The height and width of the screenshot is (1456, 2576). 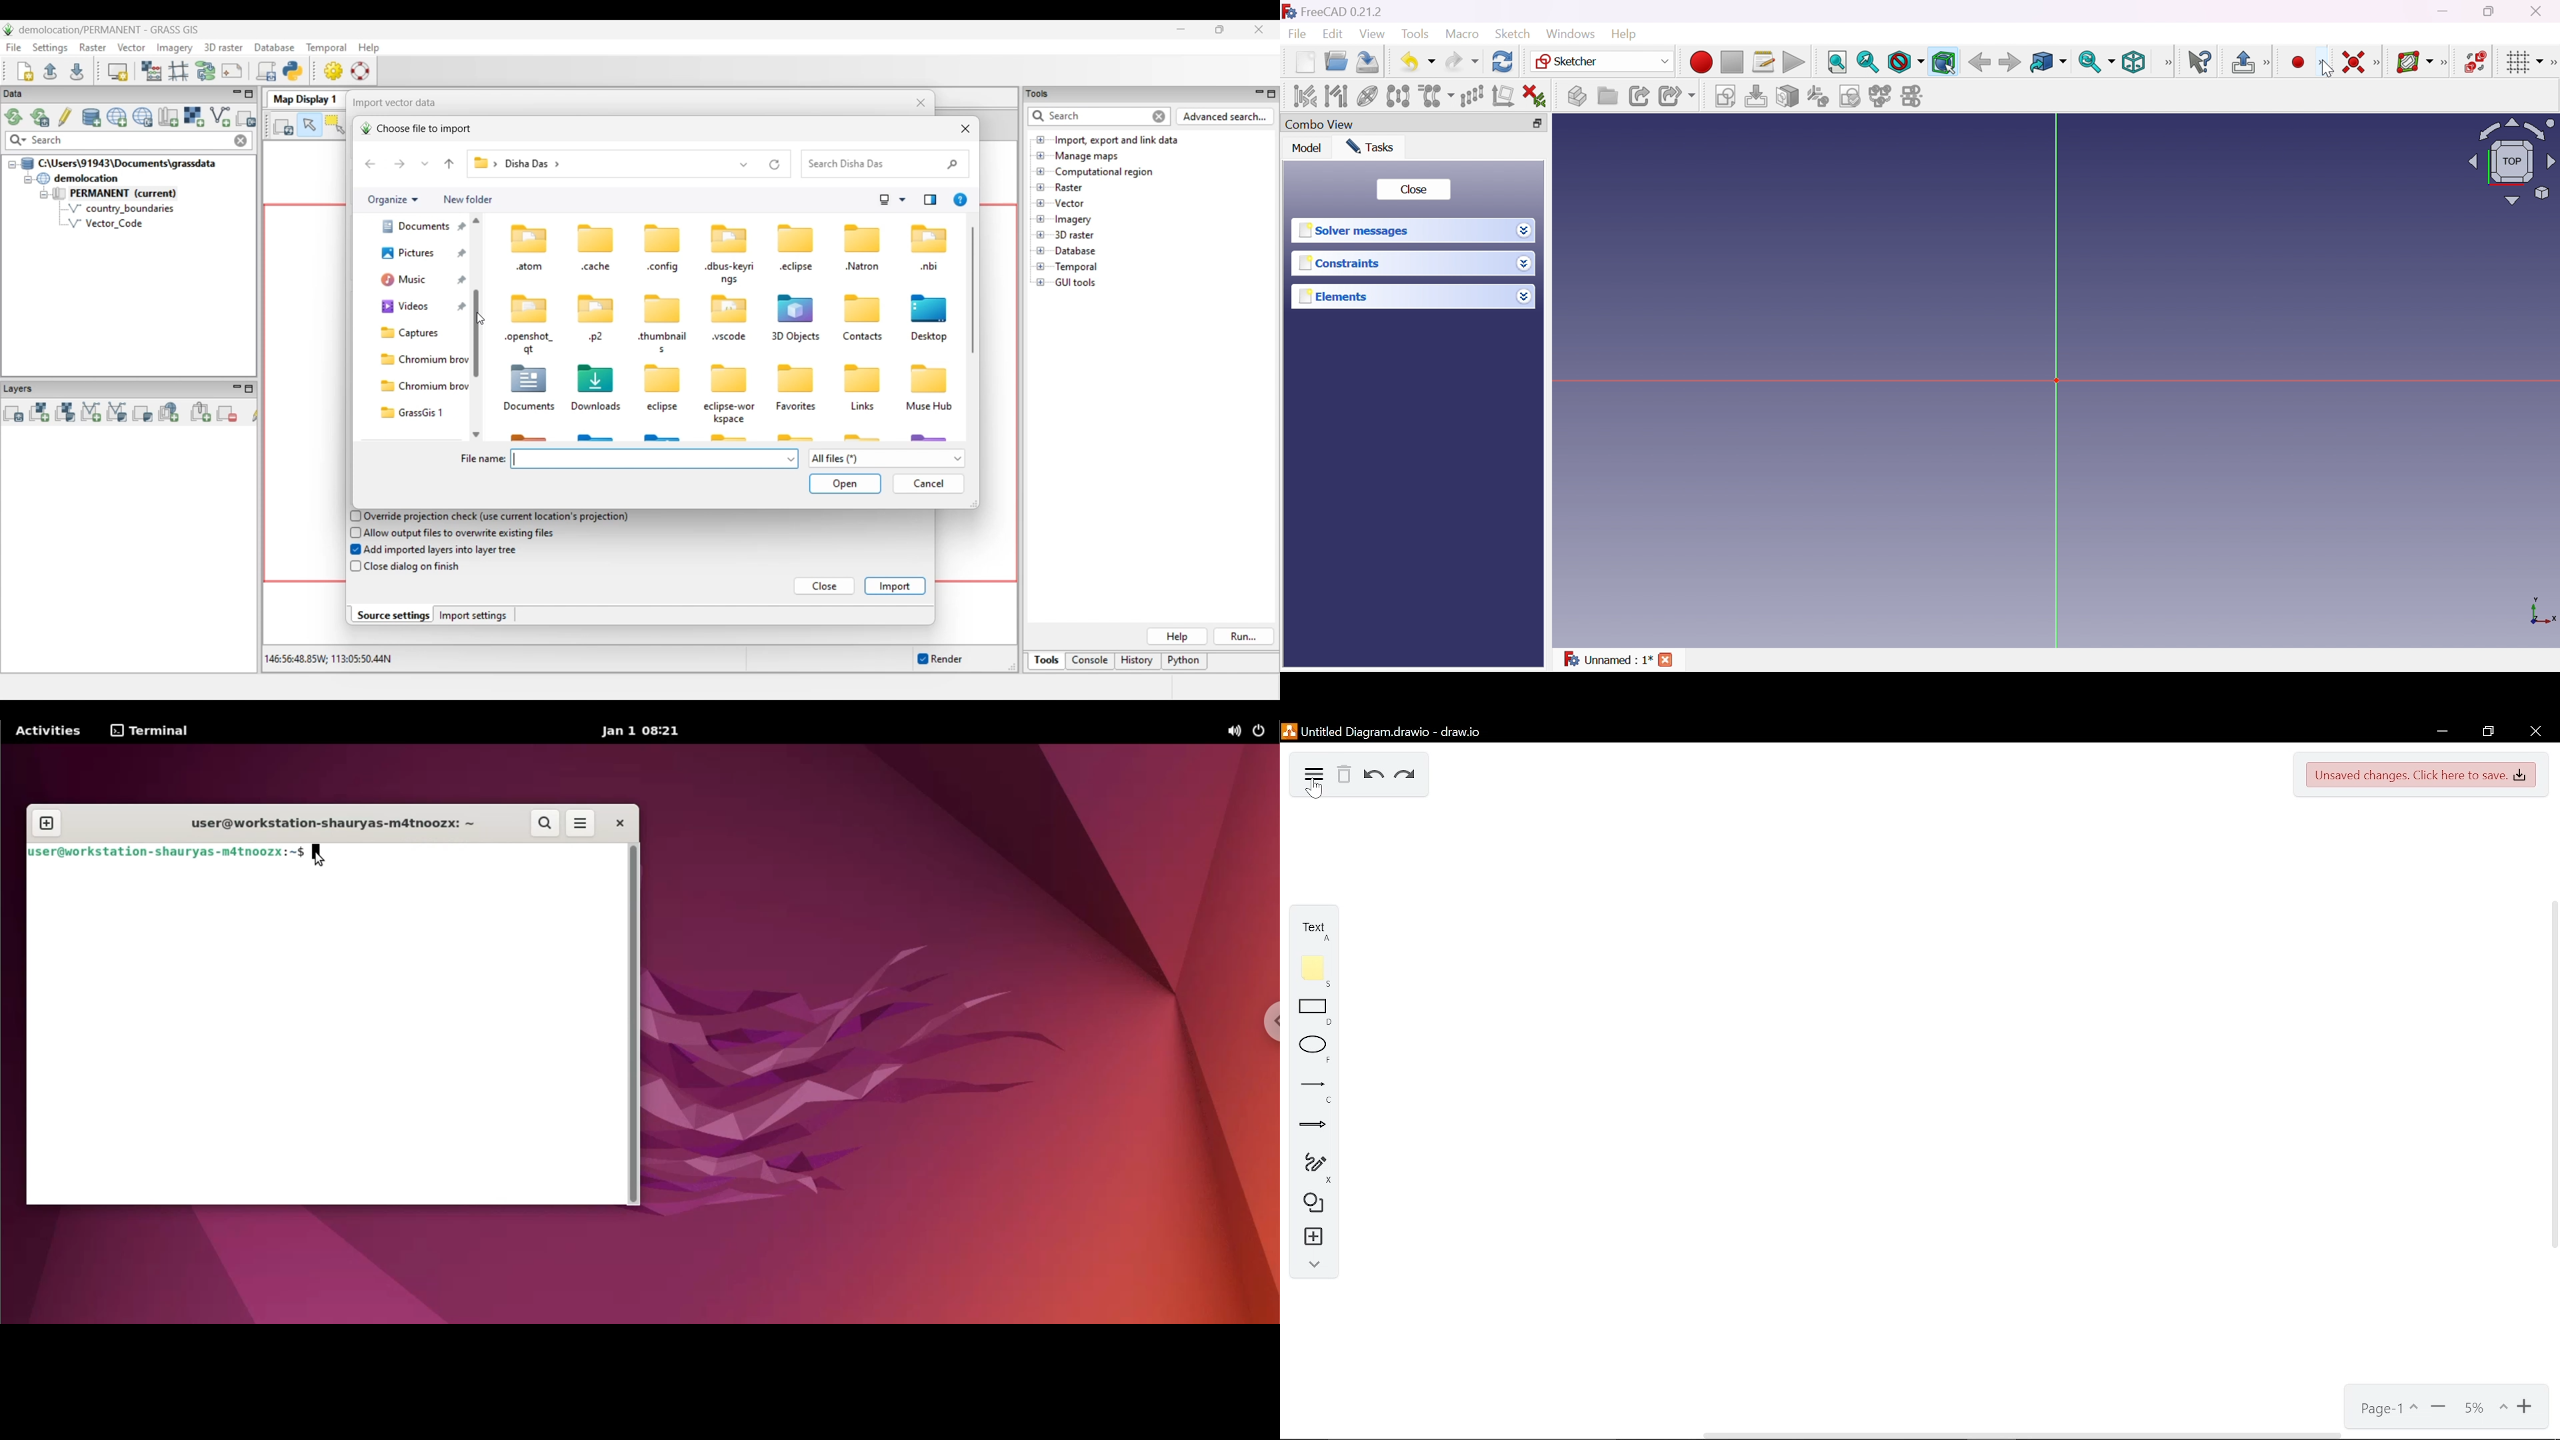 I want to click on CLose, so click(x=2535, y=731).